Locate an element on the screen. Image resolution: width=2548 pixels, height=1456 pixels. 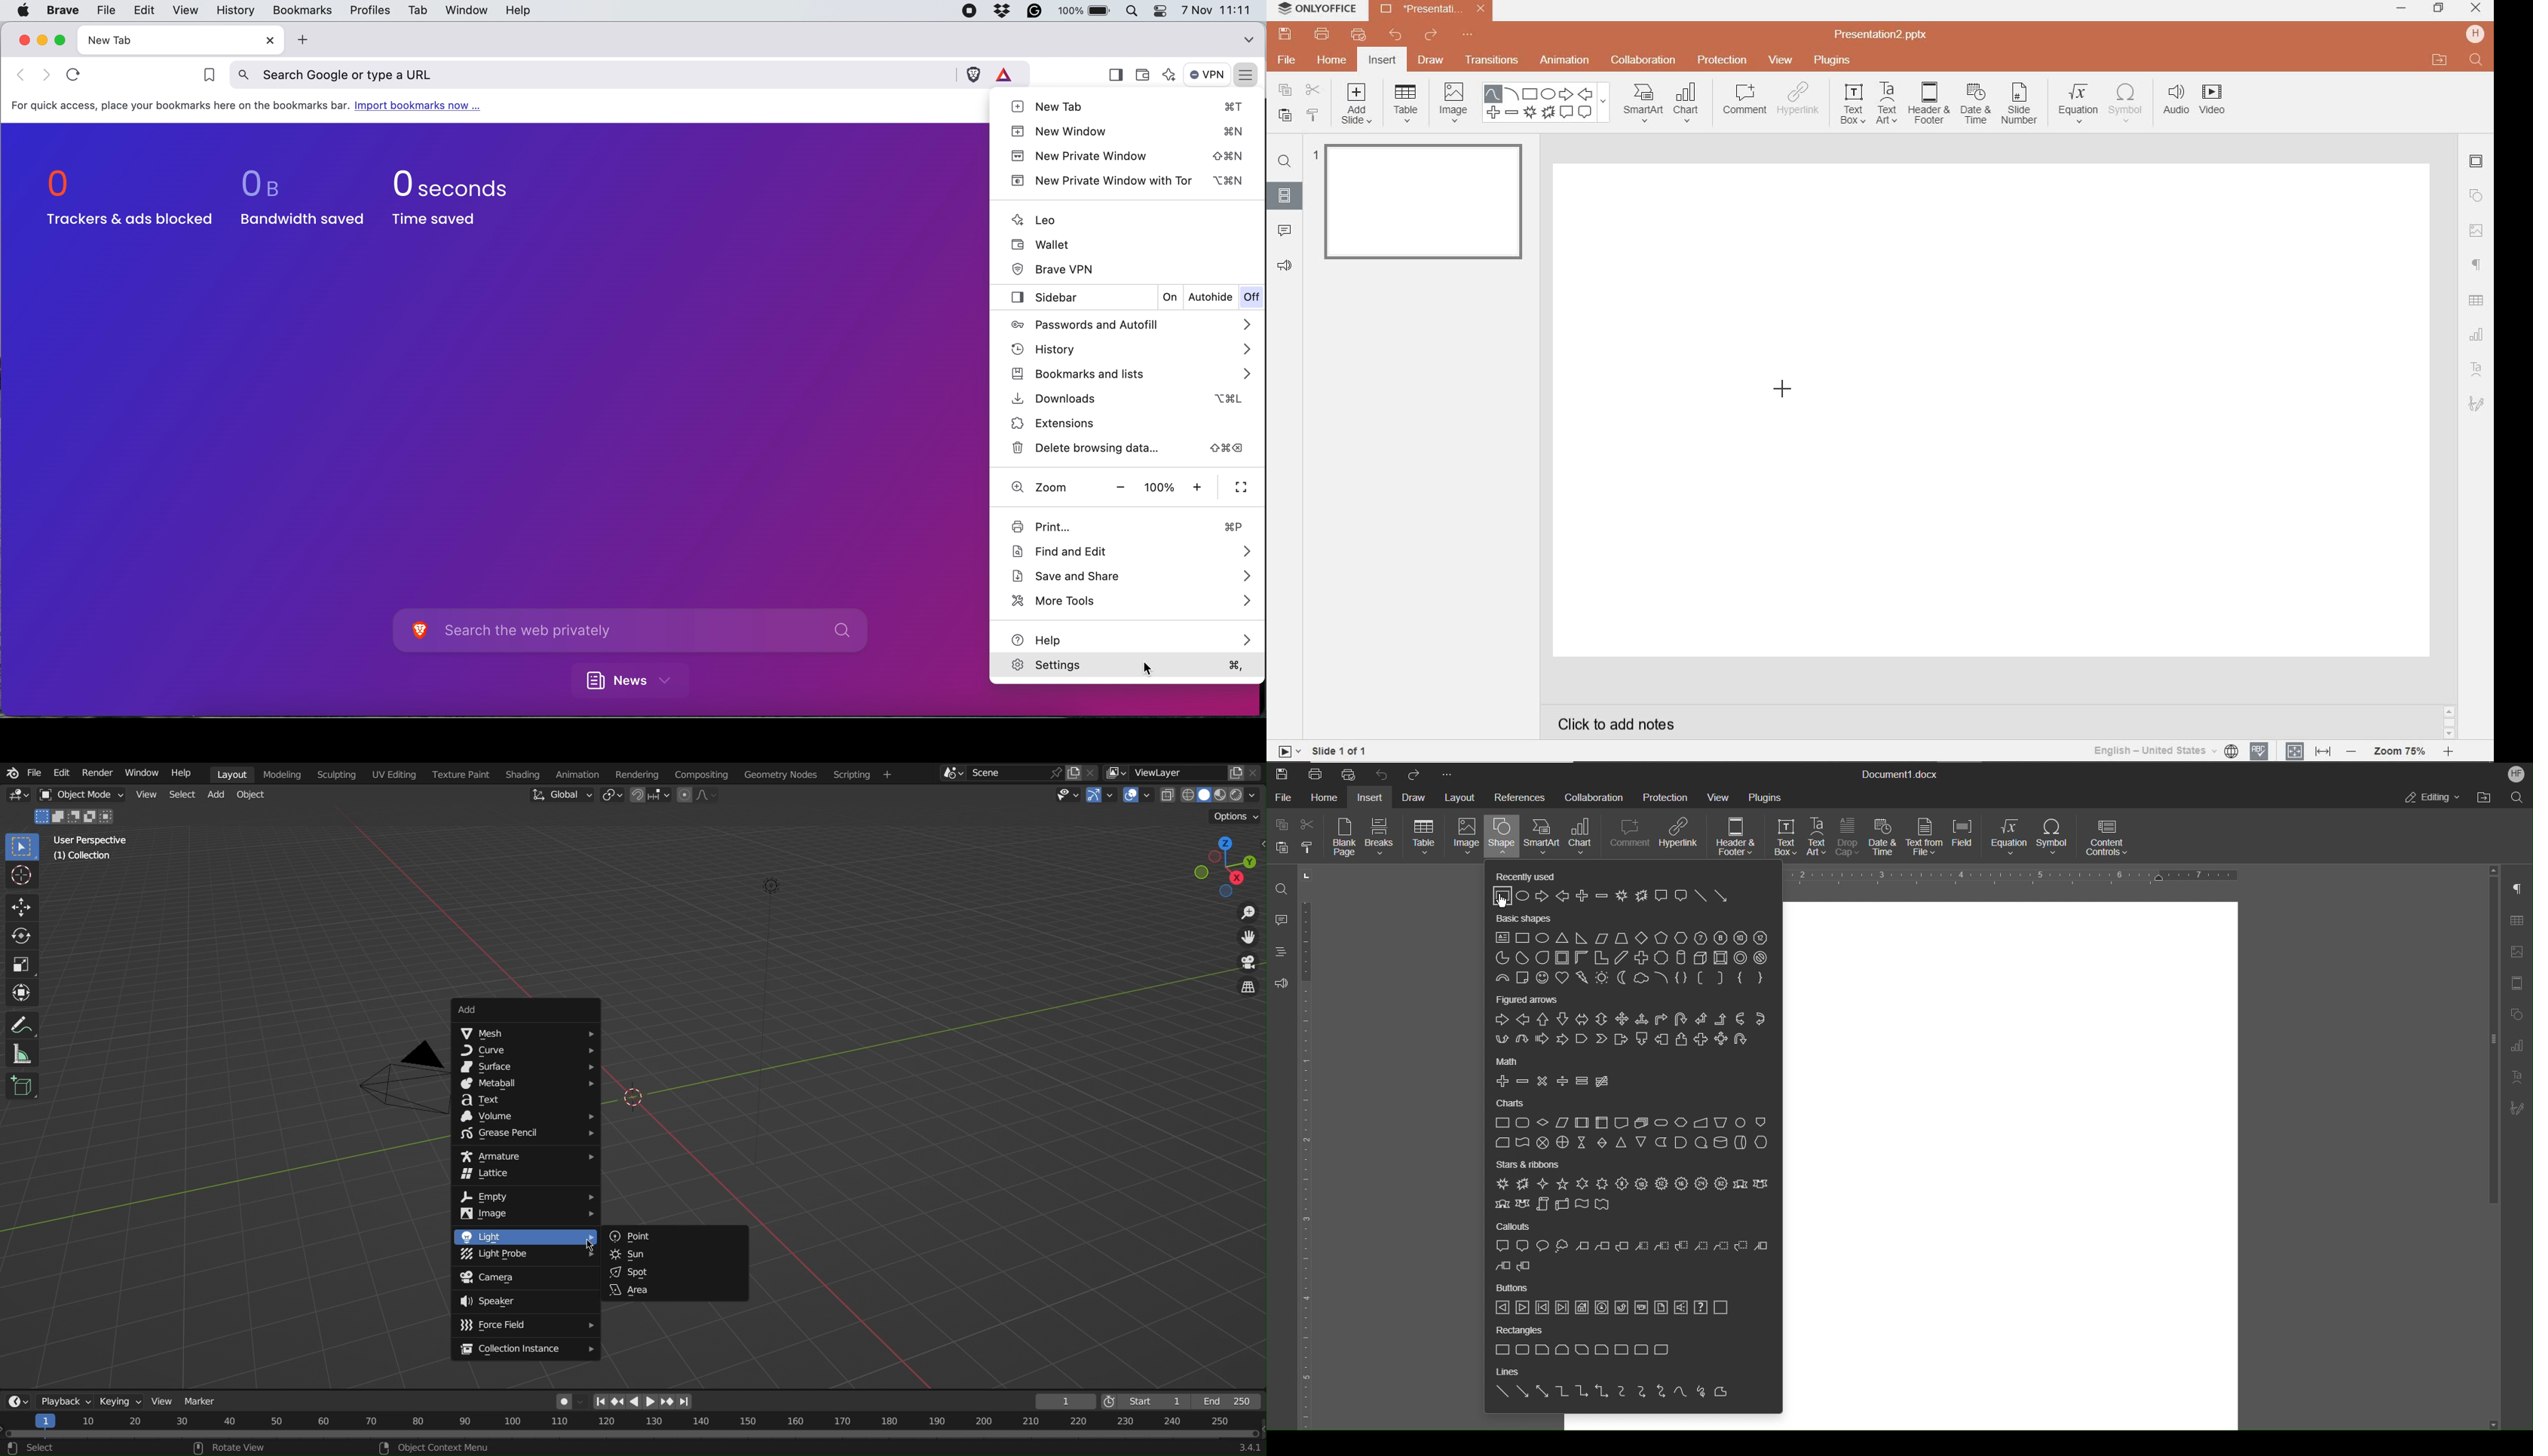
dropbox is located at coordinates (1007, 11).